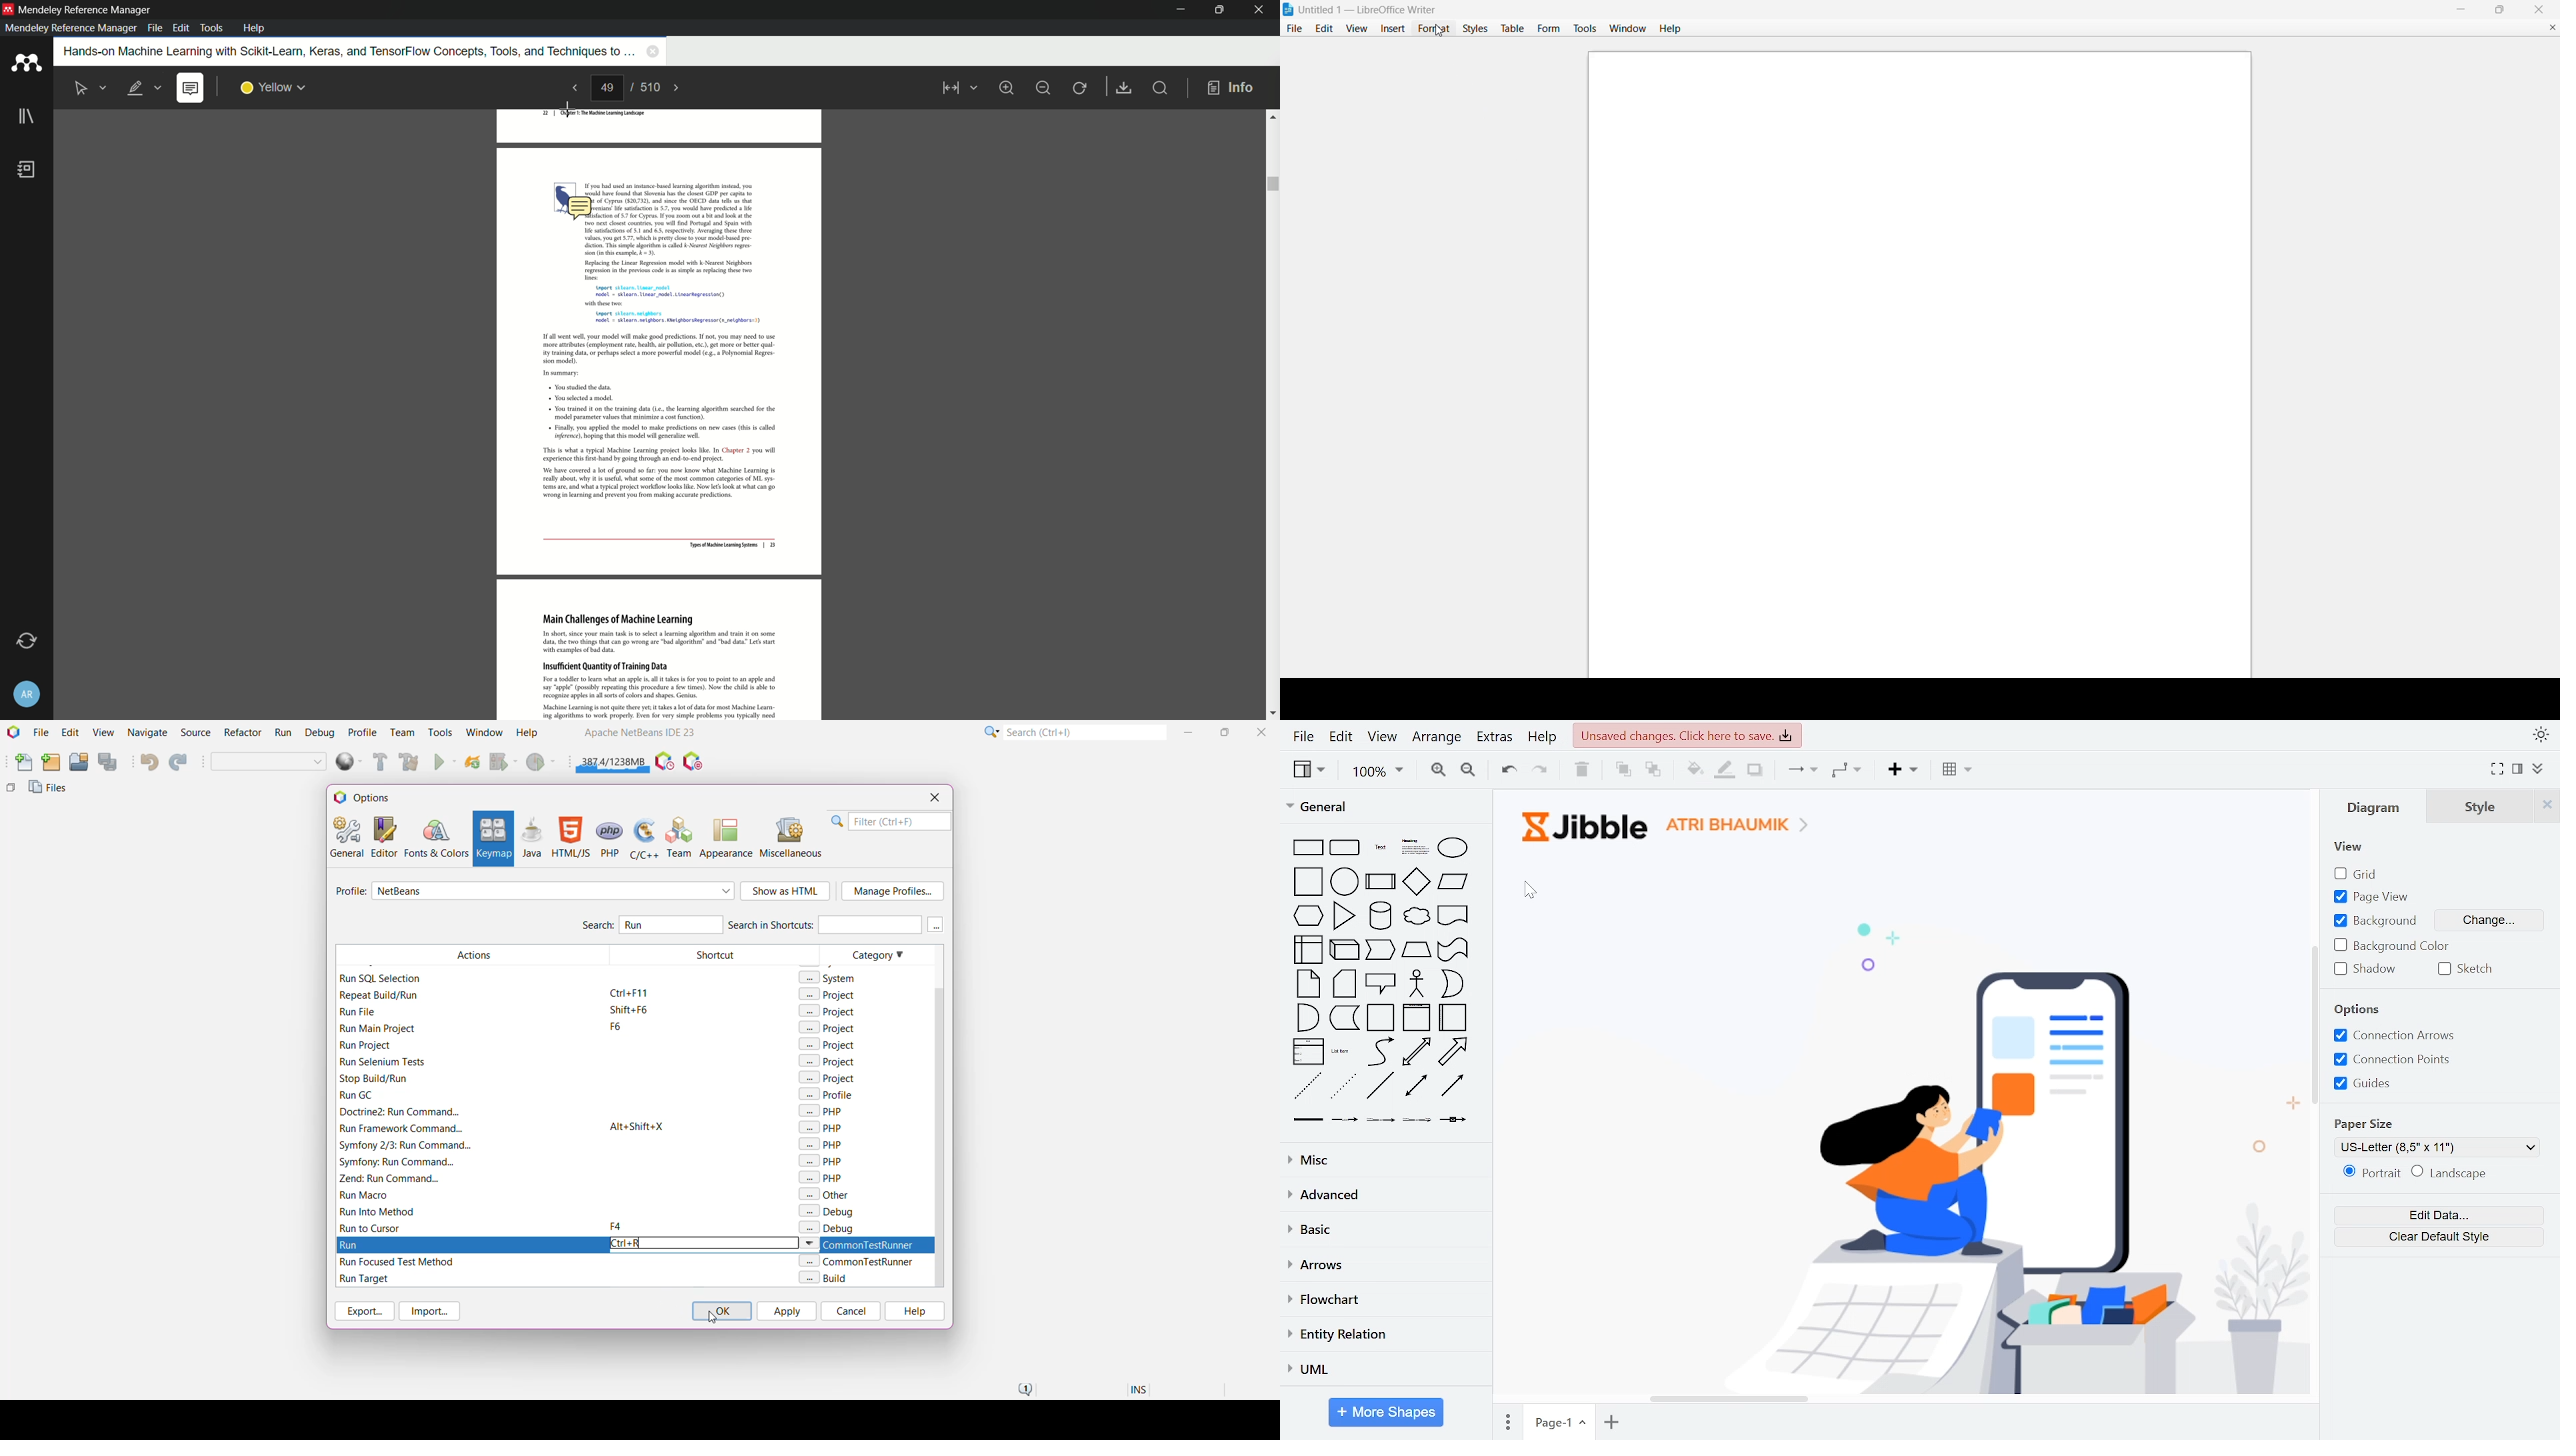 This screenshot has height=1456, width=2576. What do you see at coordinates (1530, 890) in the screenshot?
I see `cursor` at bounding box center [1530, 890].